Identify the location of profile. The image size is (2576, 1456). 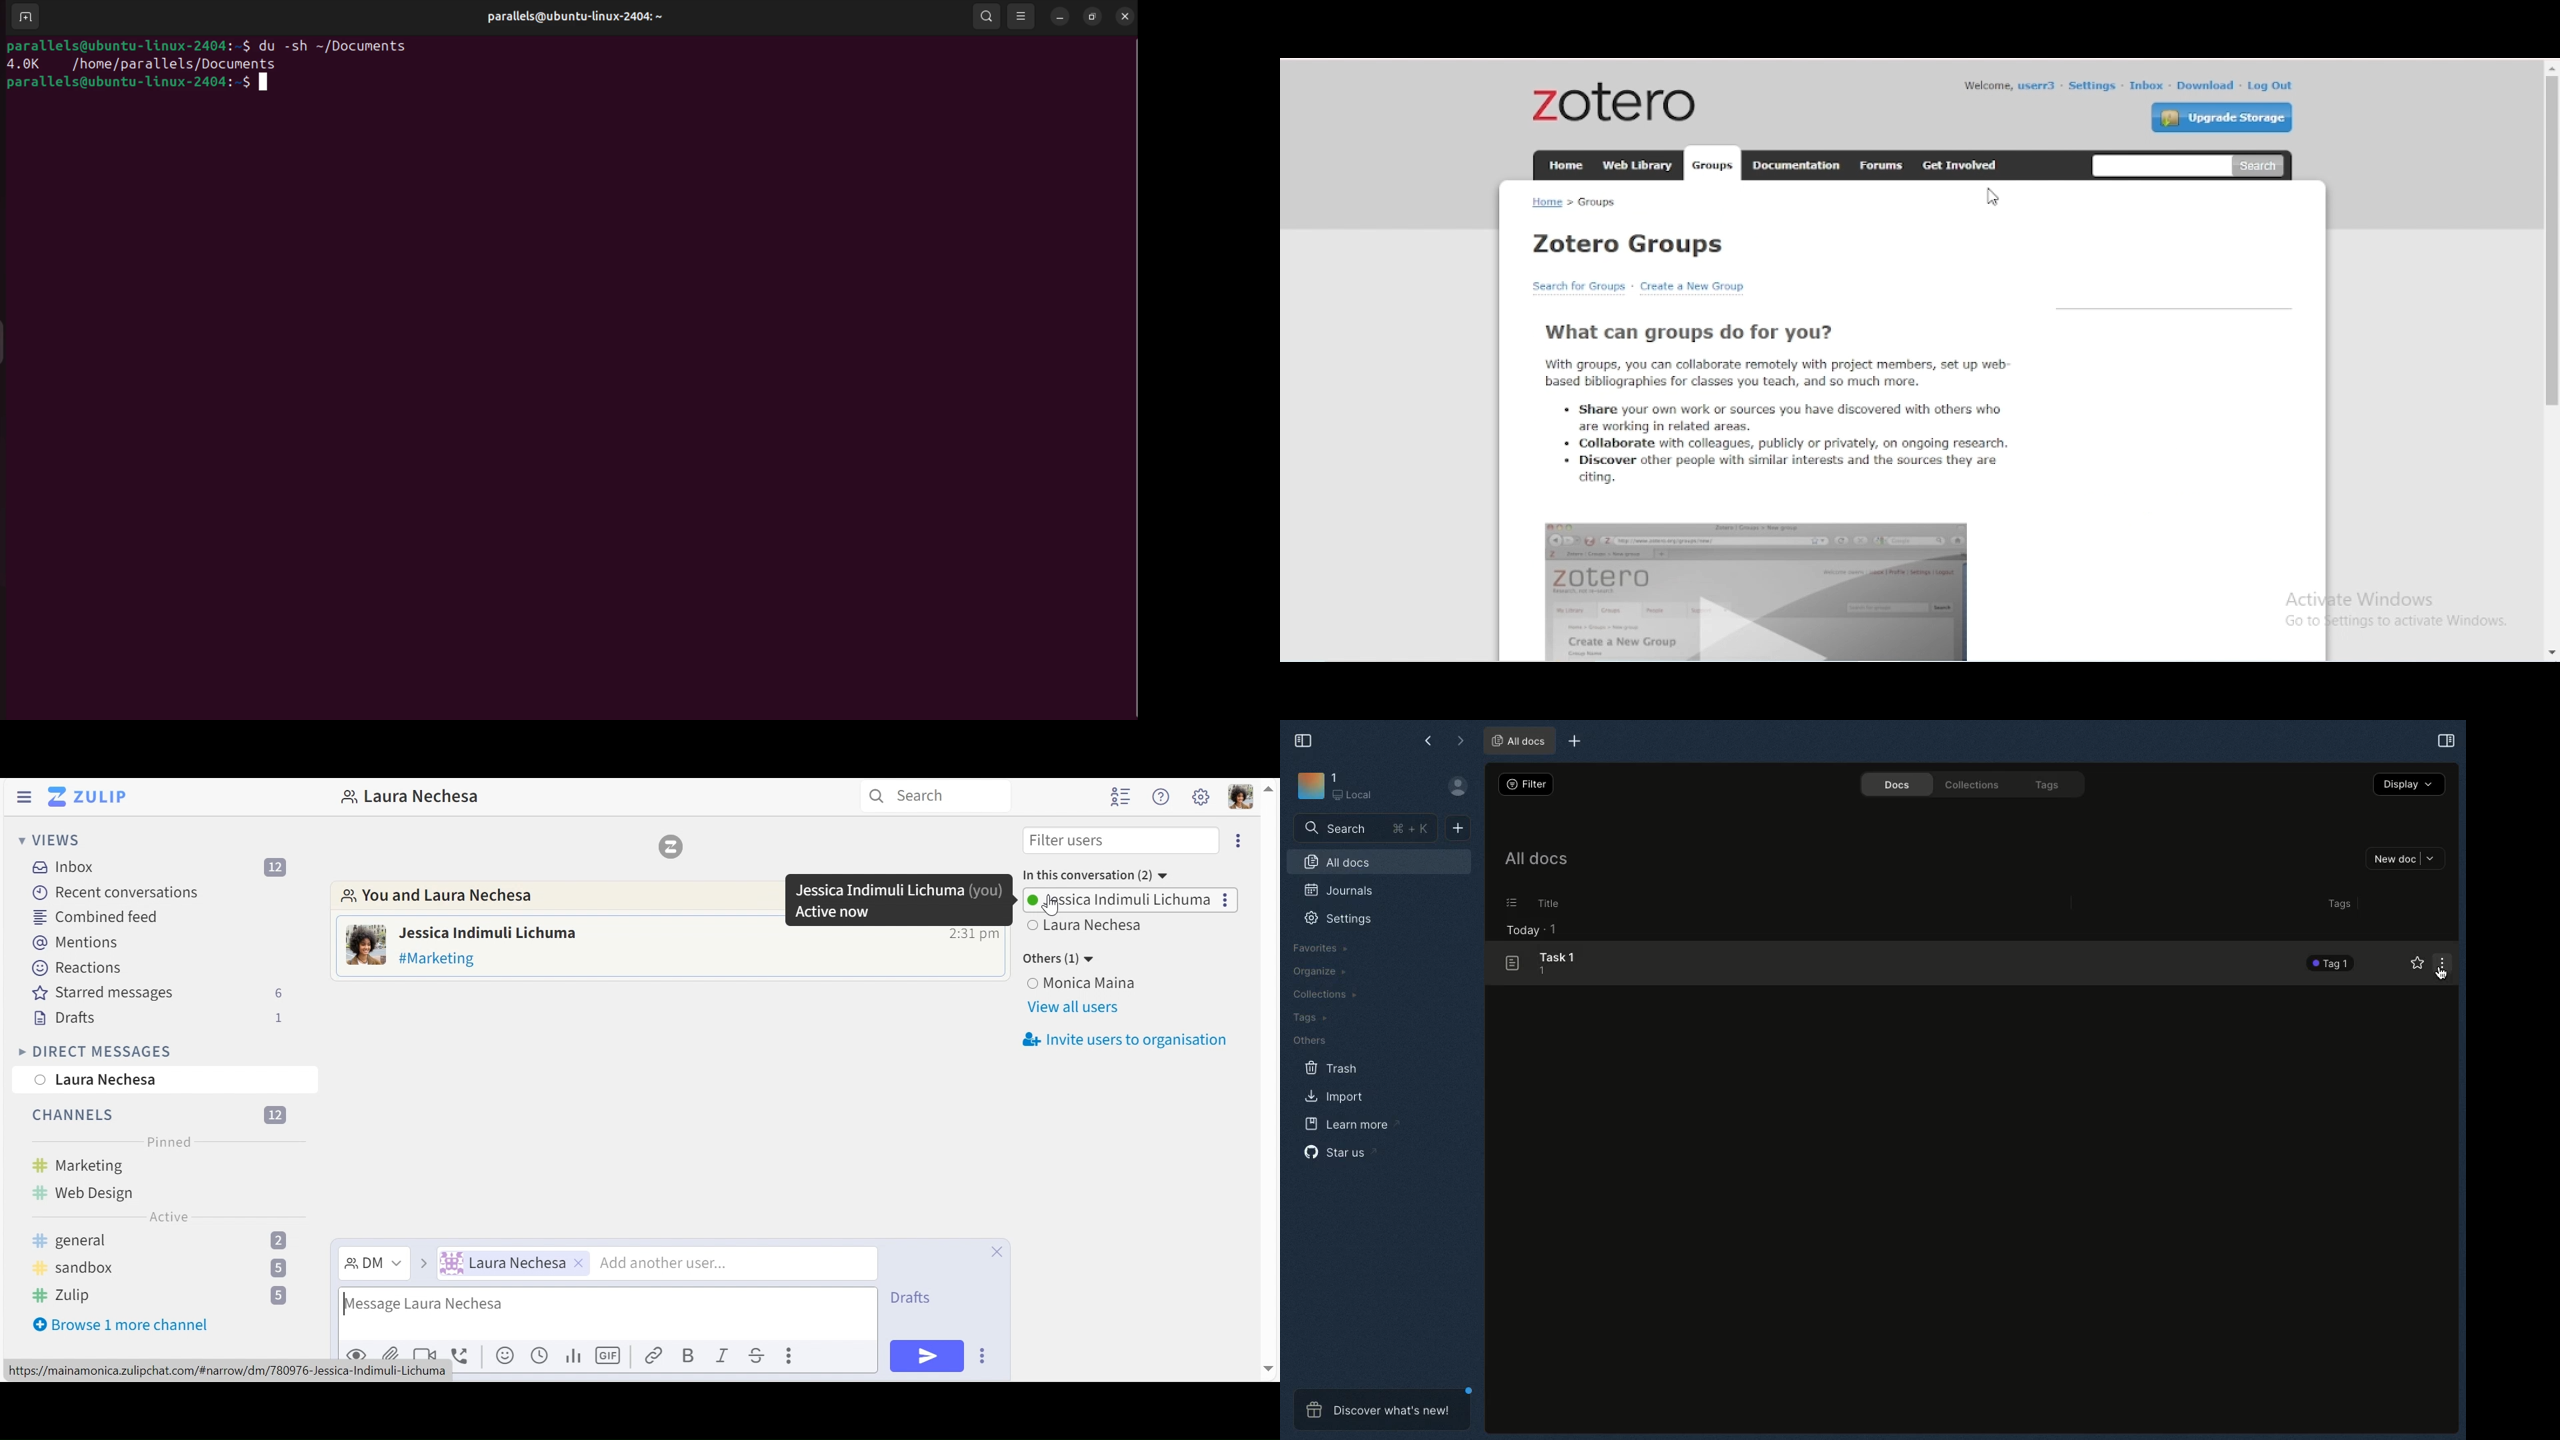
(2038, 85).